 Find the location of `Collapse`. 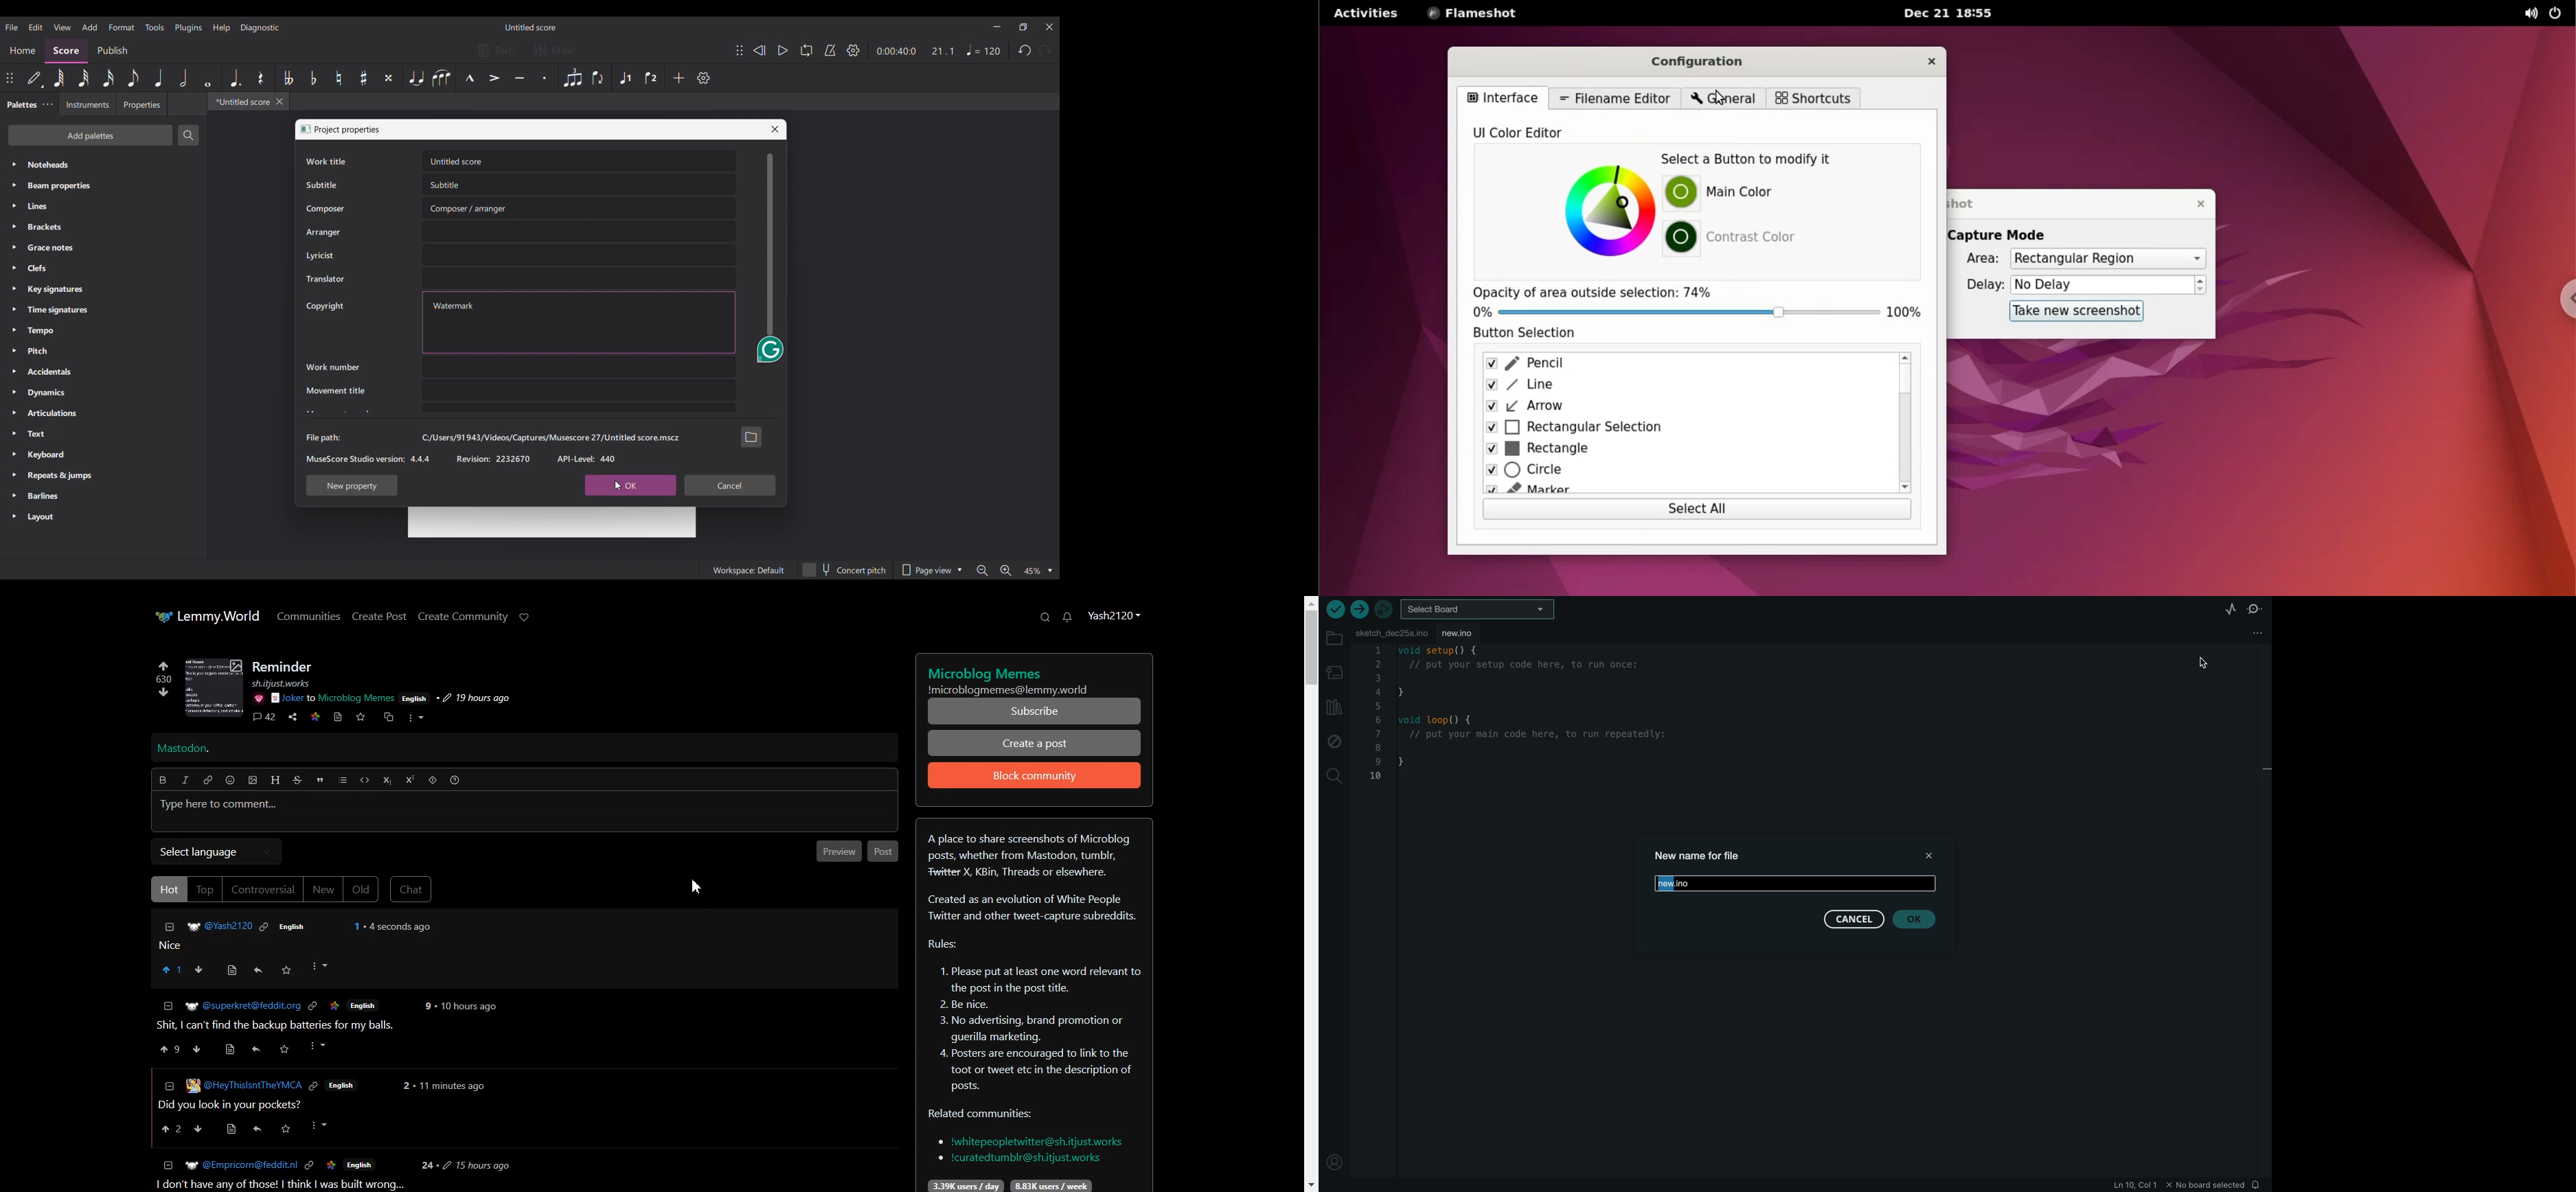

Collapse is located at coordinates (168, 927).